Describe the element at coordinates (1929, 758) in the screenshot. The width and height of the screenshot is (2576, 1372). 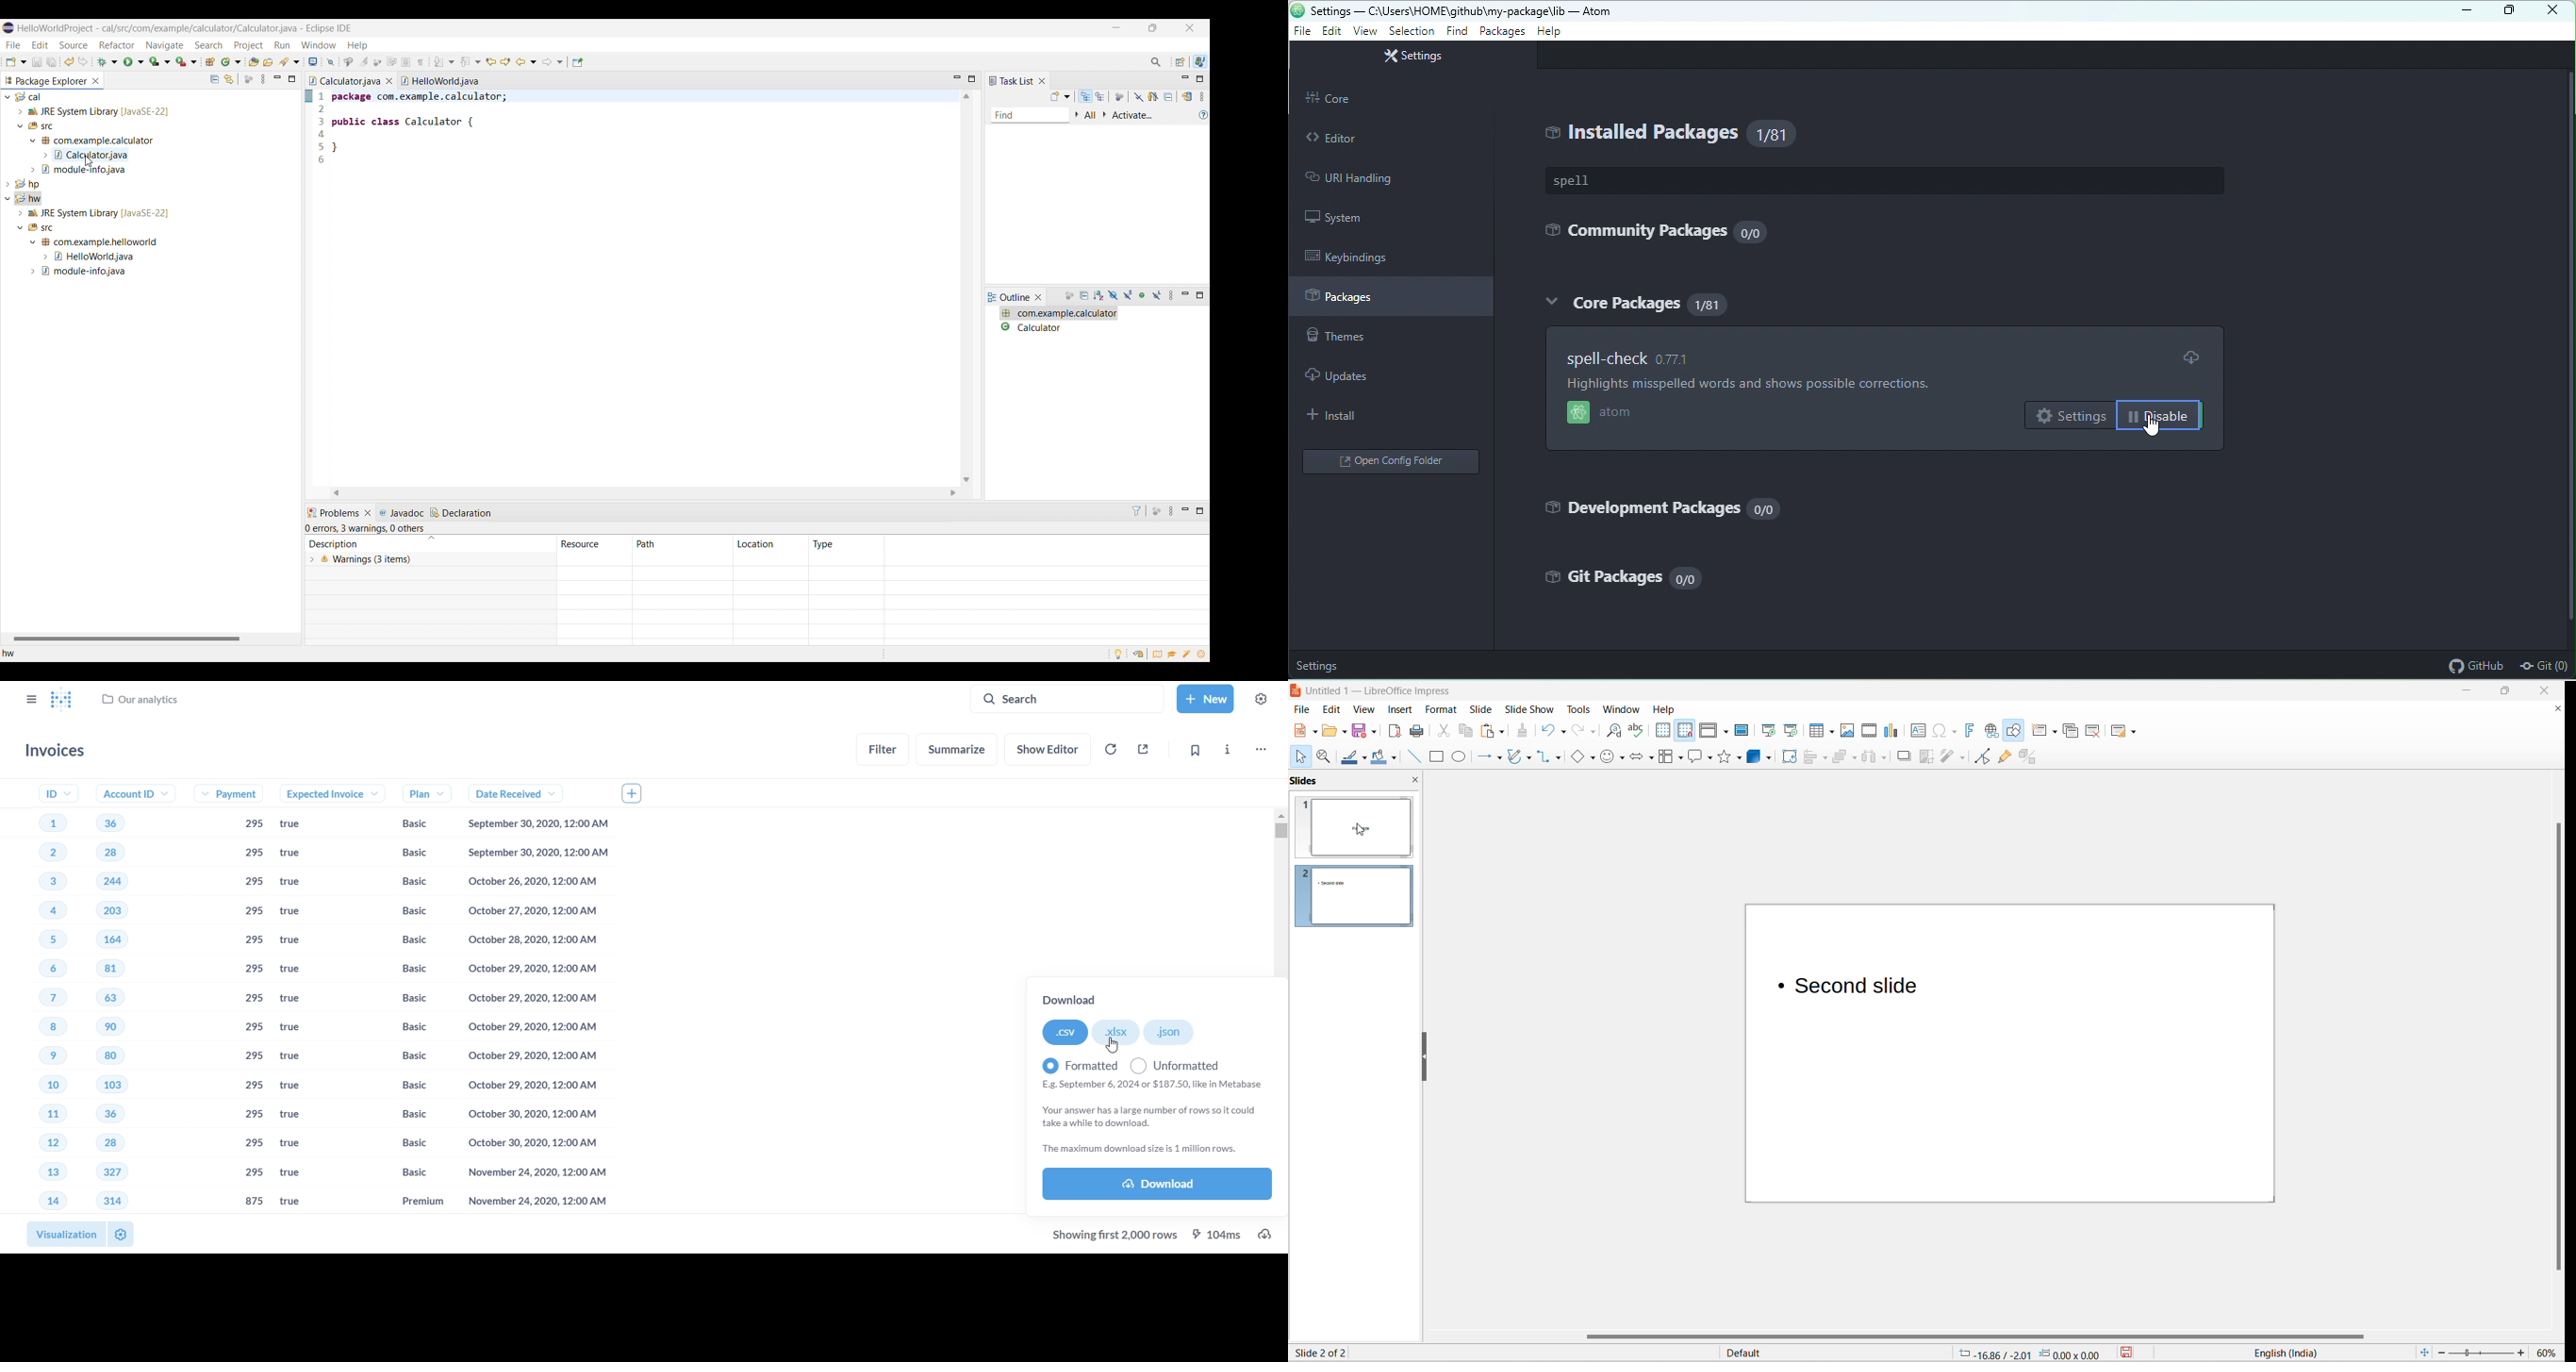
I see `crop image ` at that location.